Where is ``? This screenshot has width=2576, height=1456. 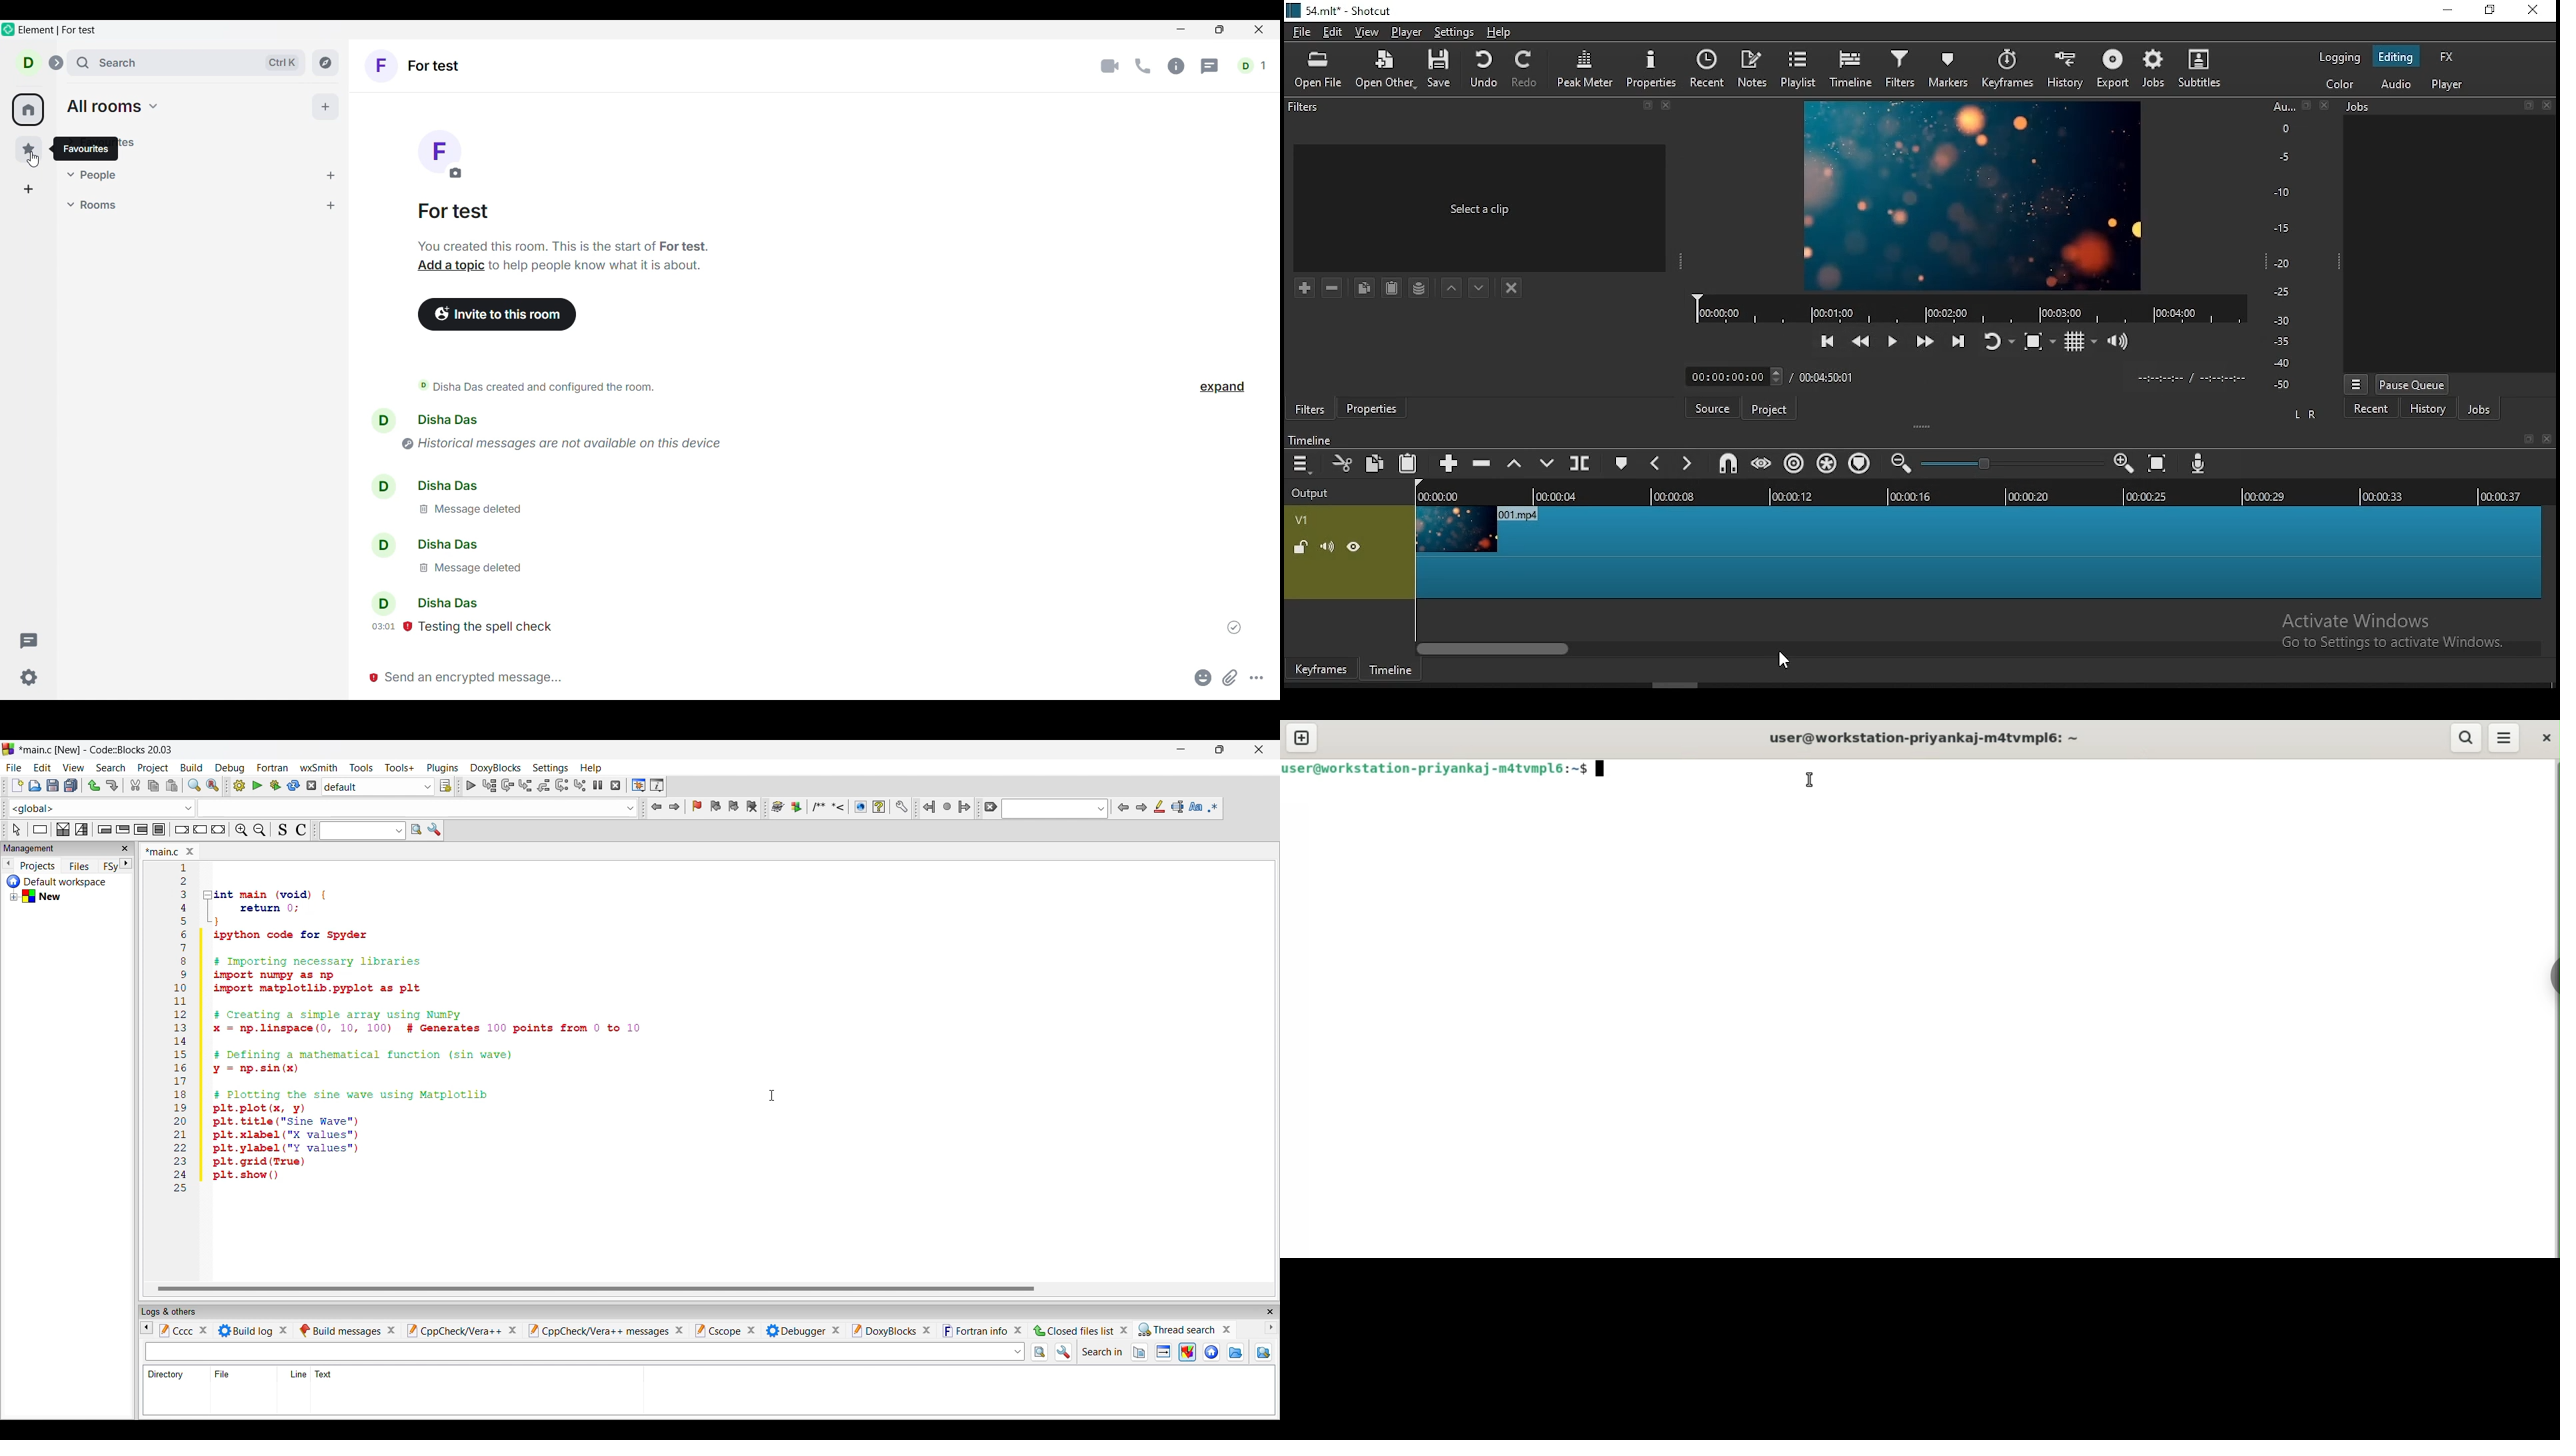  is located at coordinates (801, 1329).